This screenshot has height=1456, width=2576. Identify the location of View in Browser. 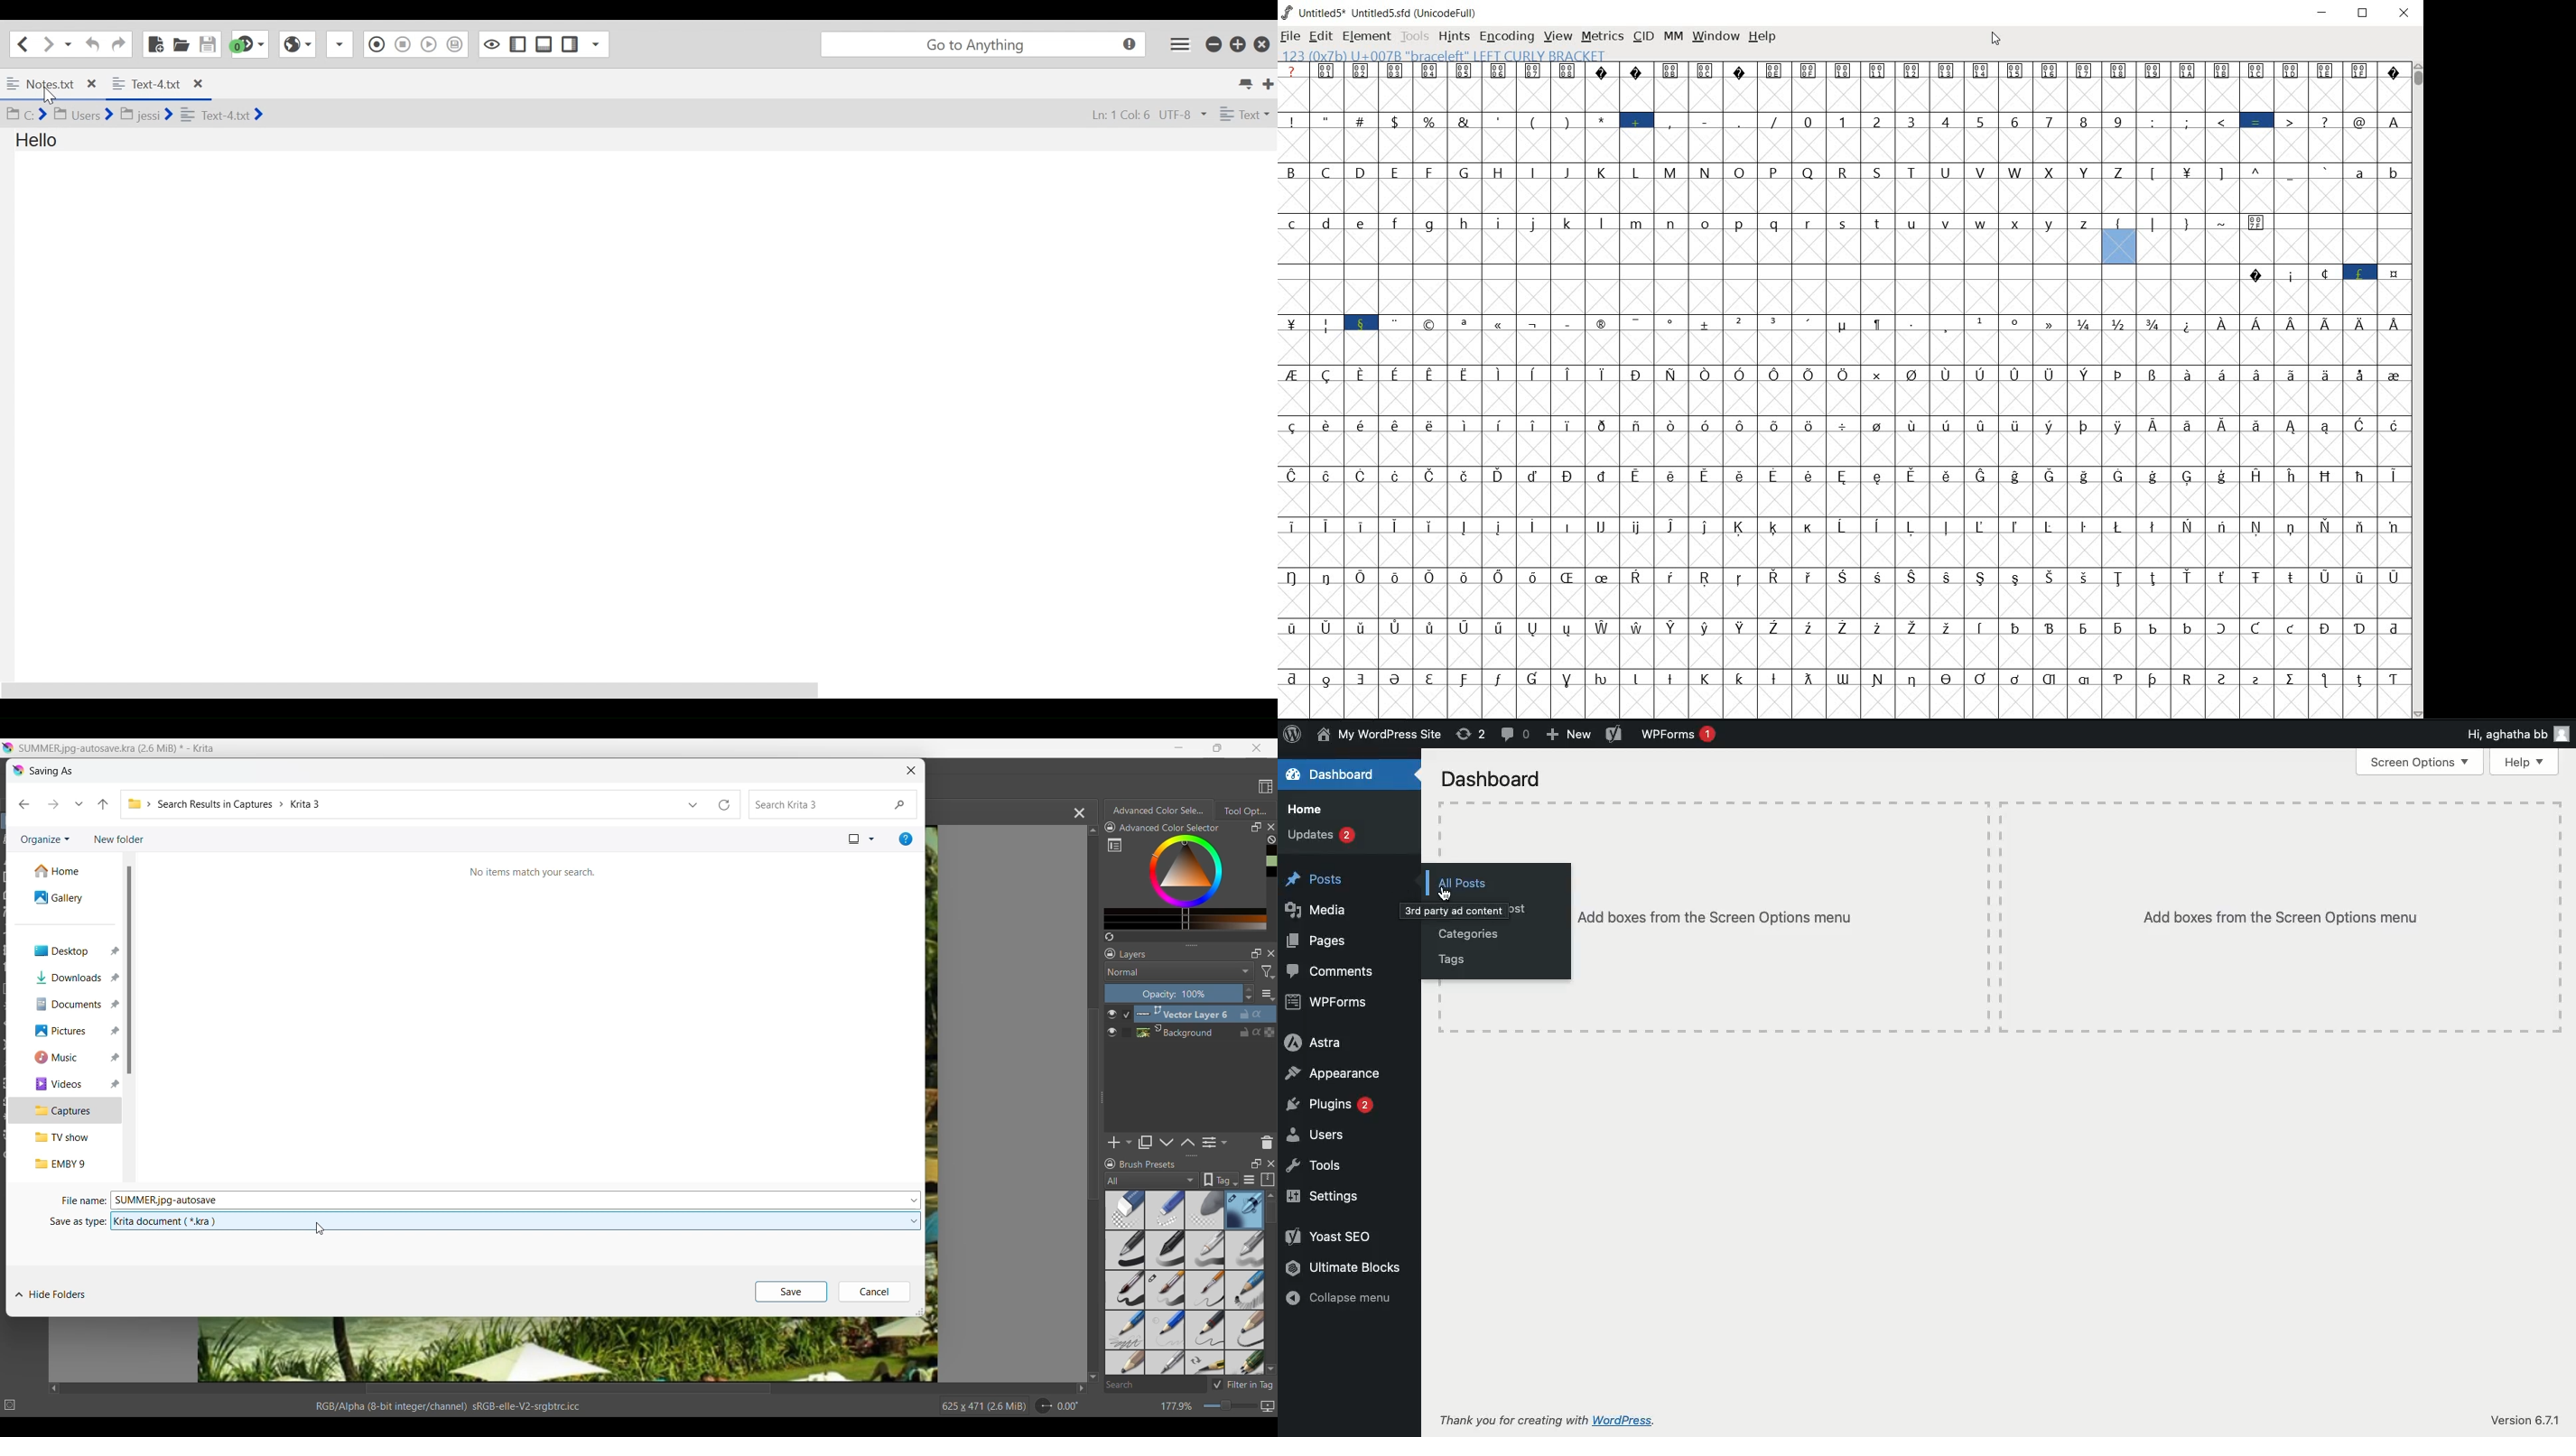
(298, 45).